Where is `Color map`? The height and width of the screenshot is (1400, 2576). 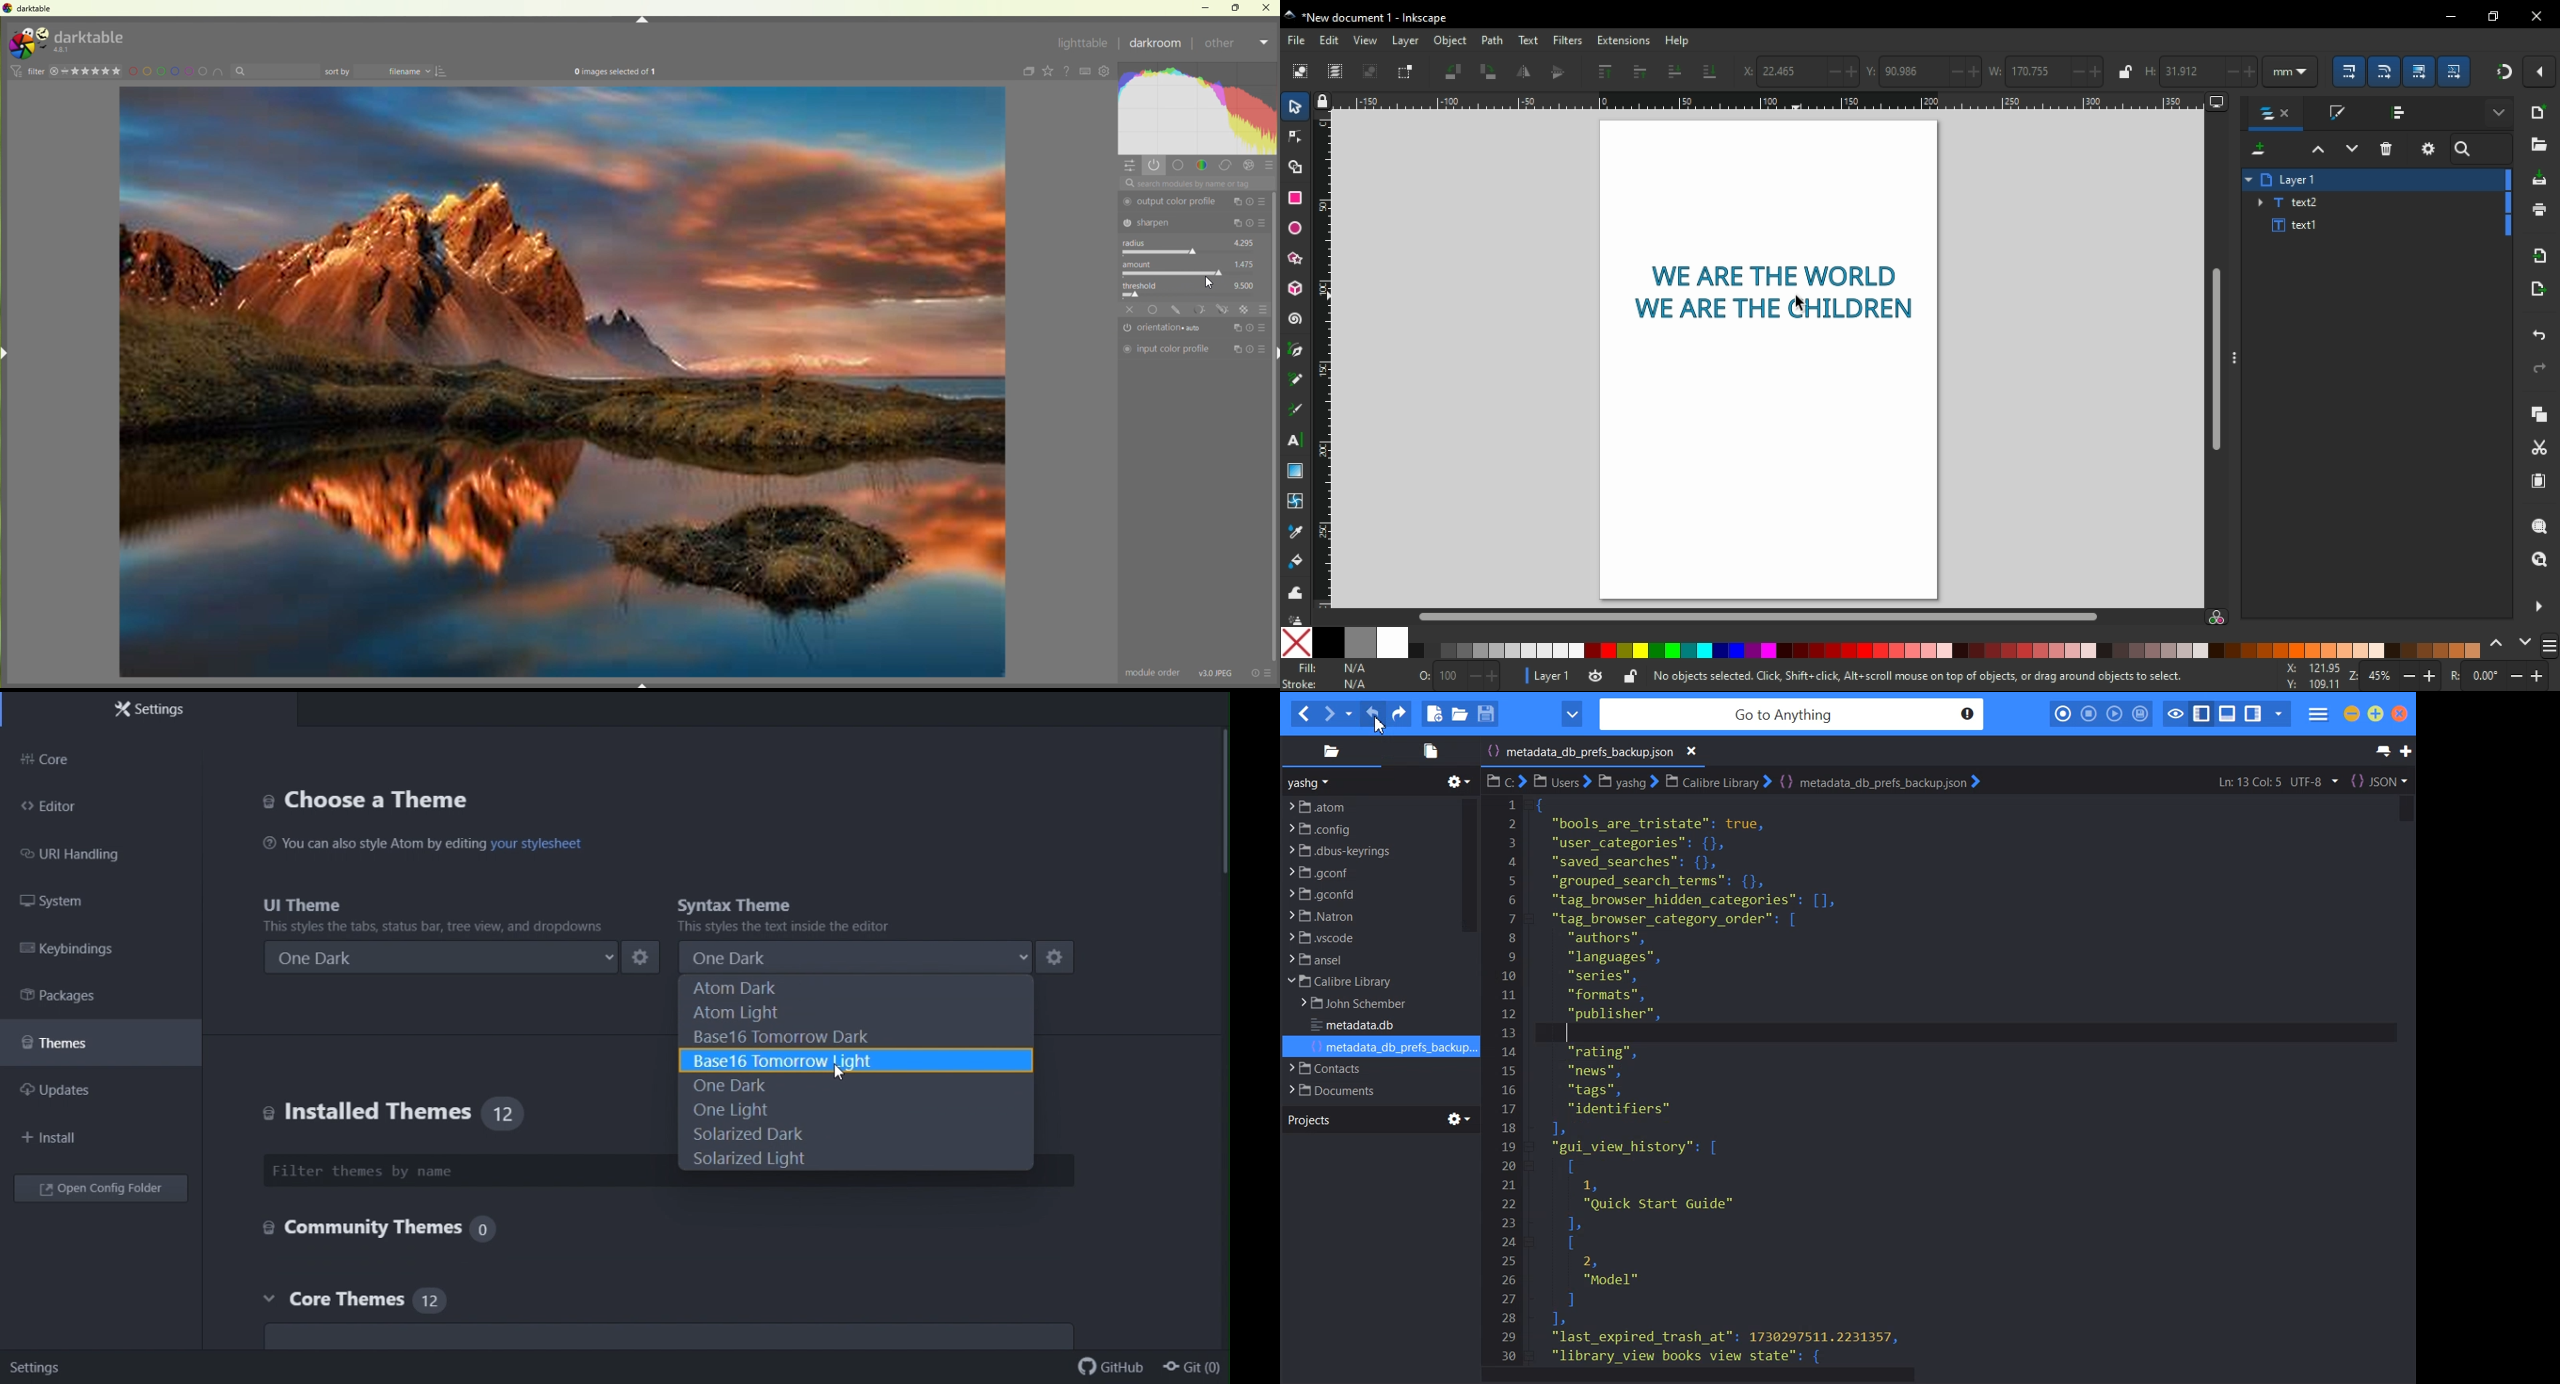 Color map is located at coordinates (1199, 108).